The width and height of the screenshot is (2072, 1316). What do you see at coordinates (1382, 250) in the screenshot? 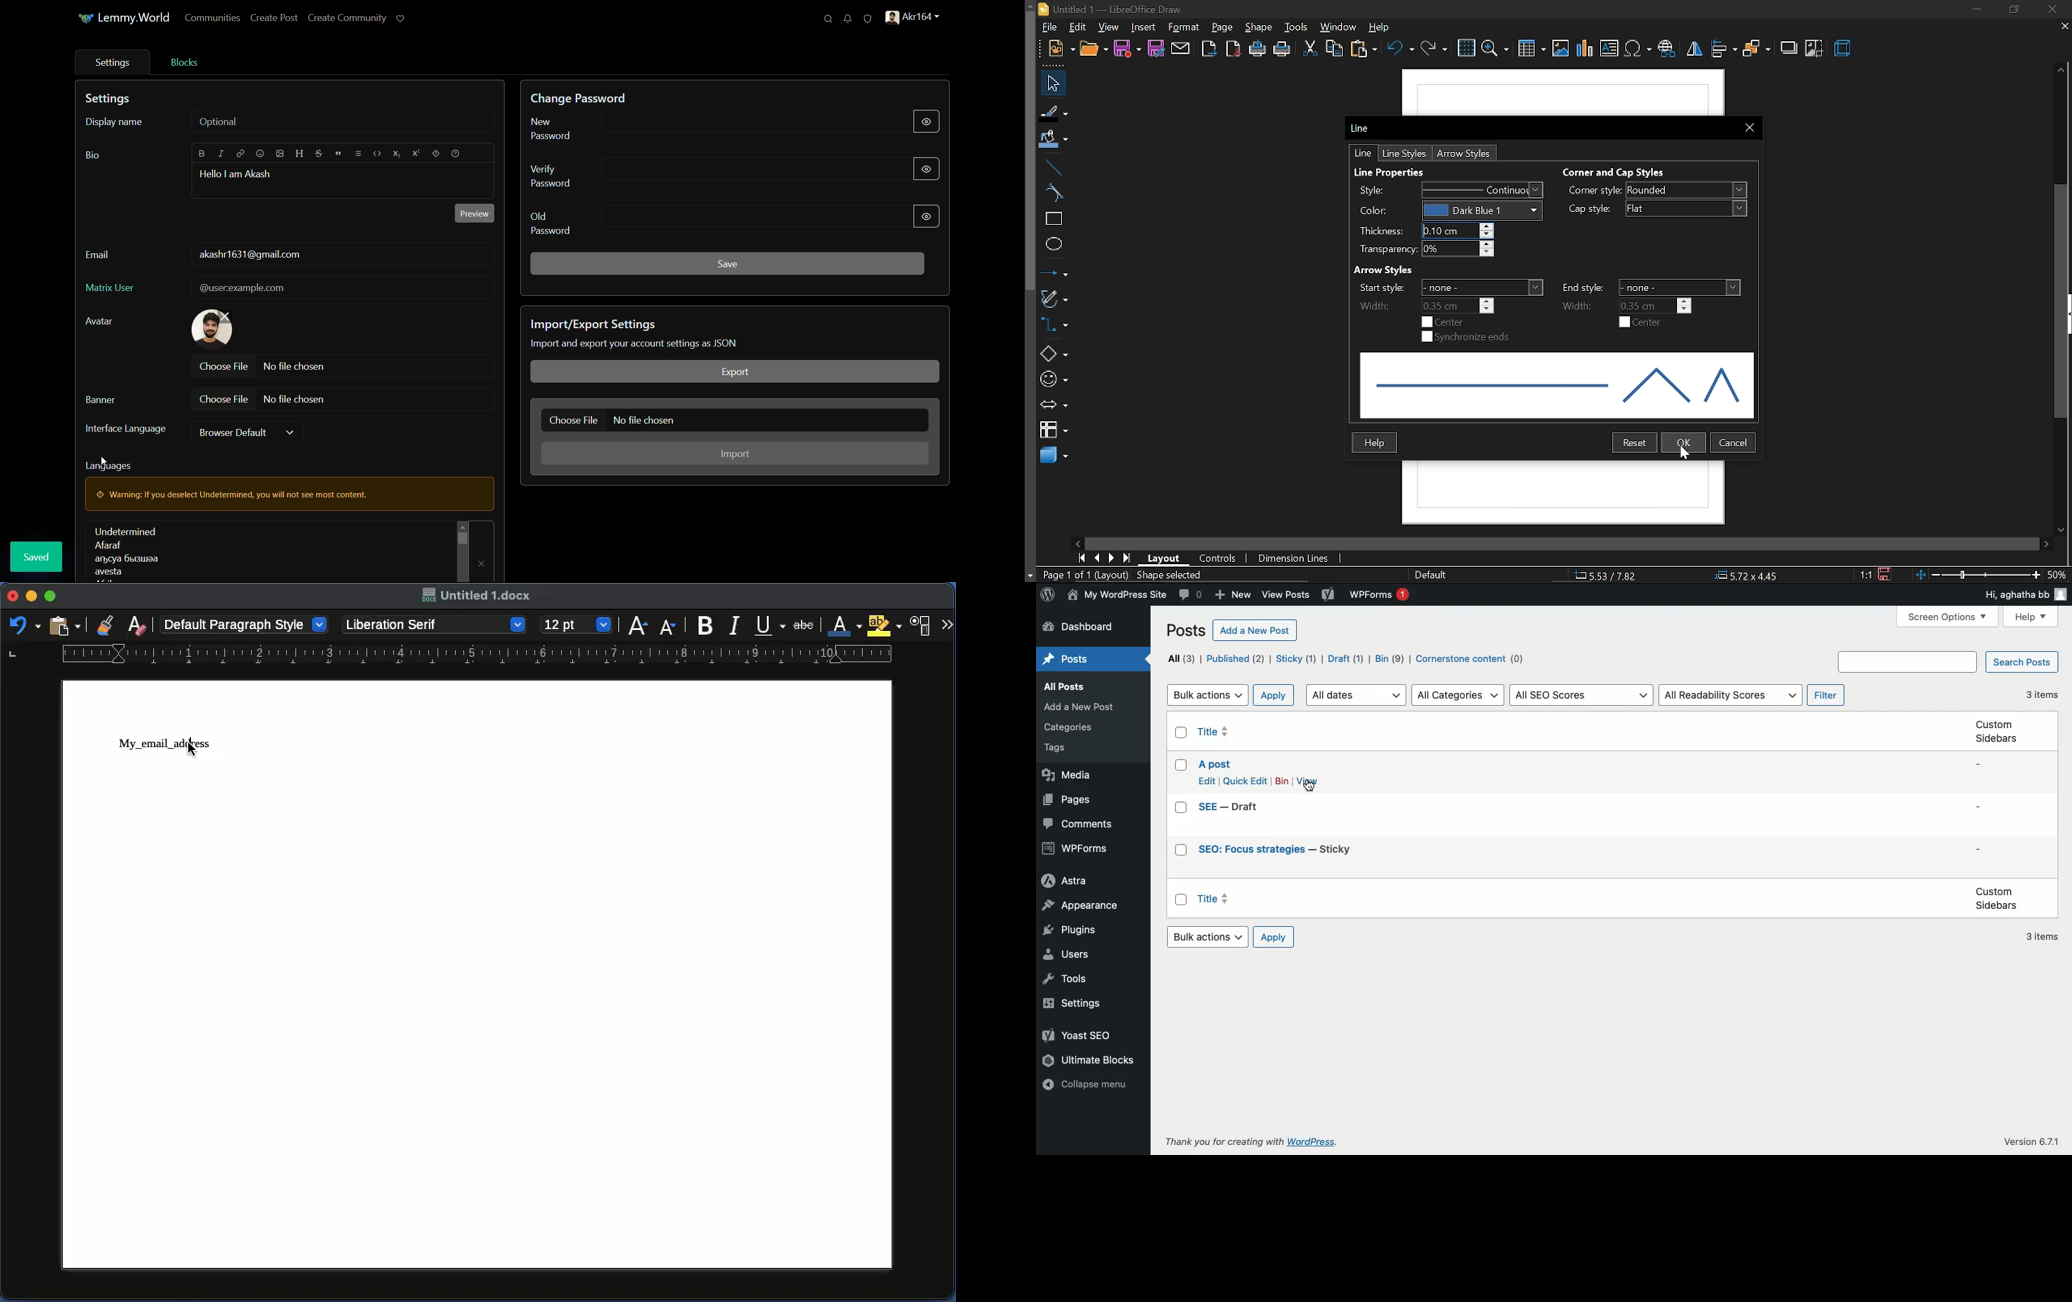
I see `Transparency` at bounding box center [1382, 250].